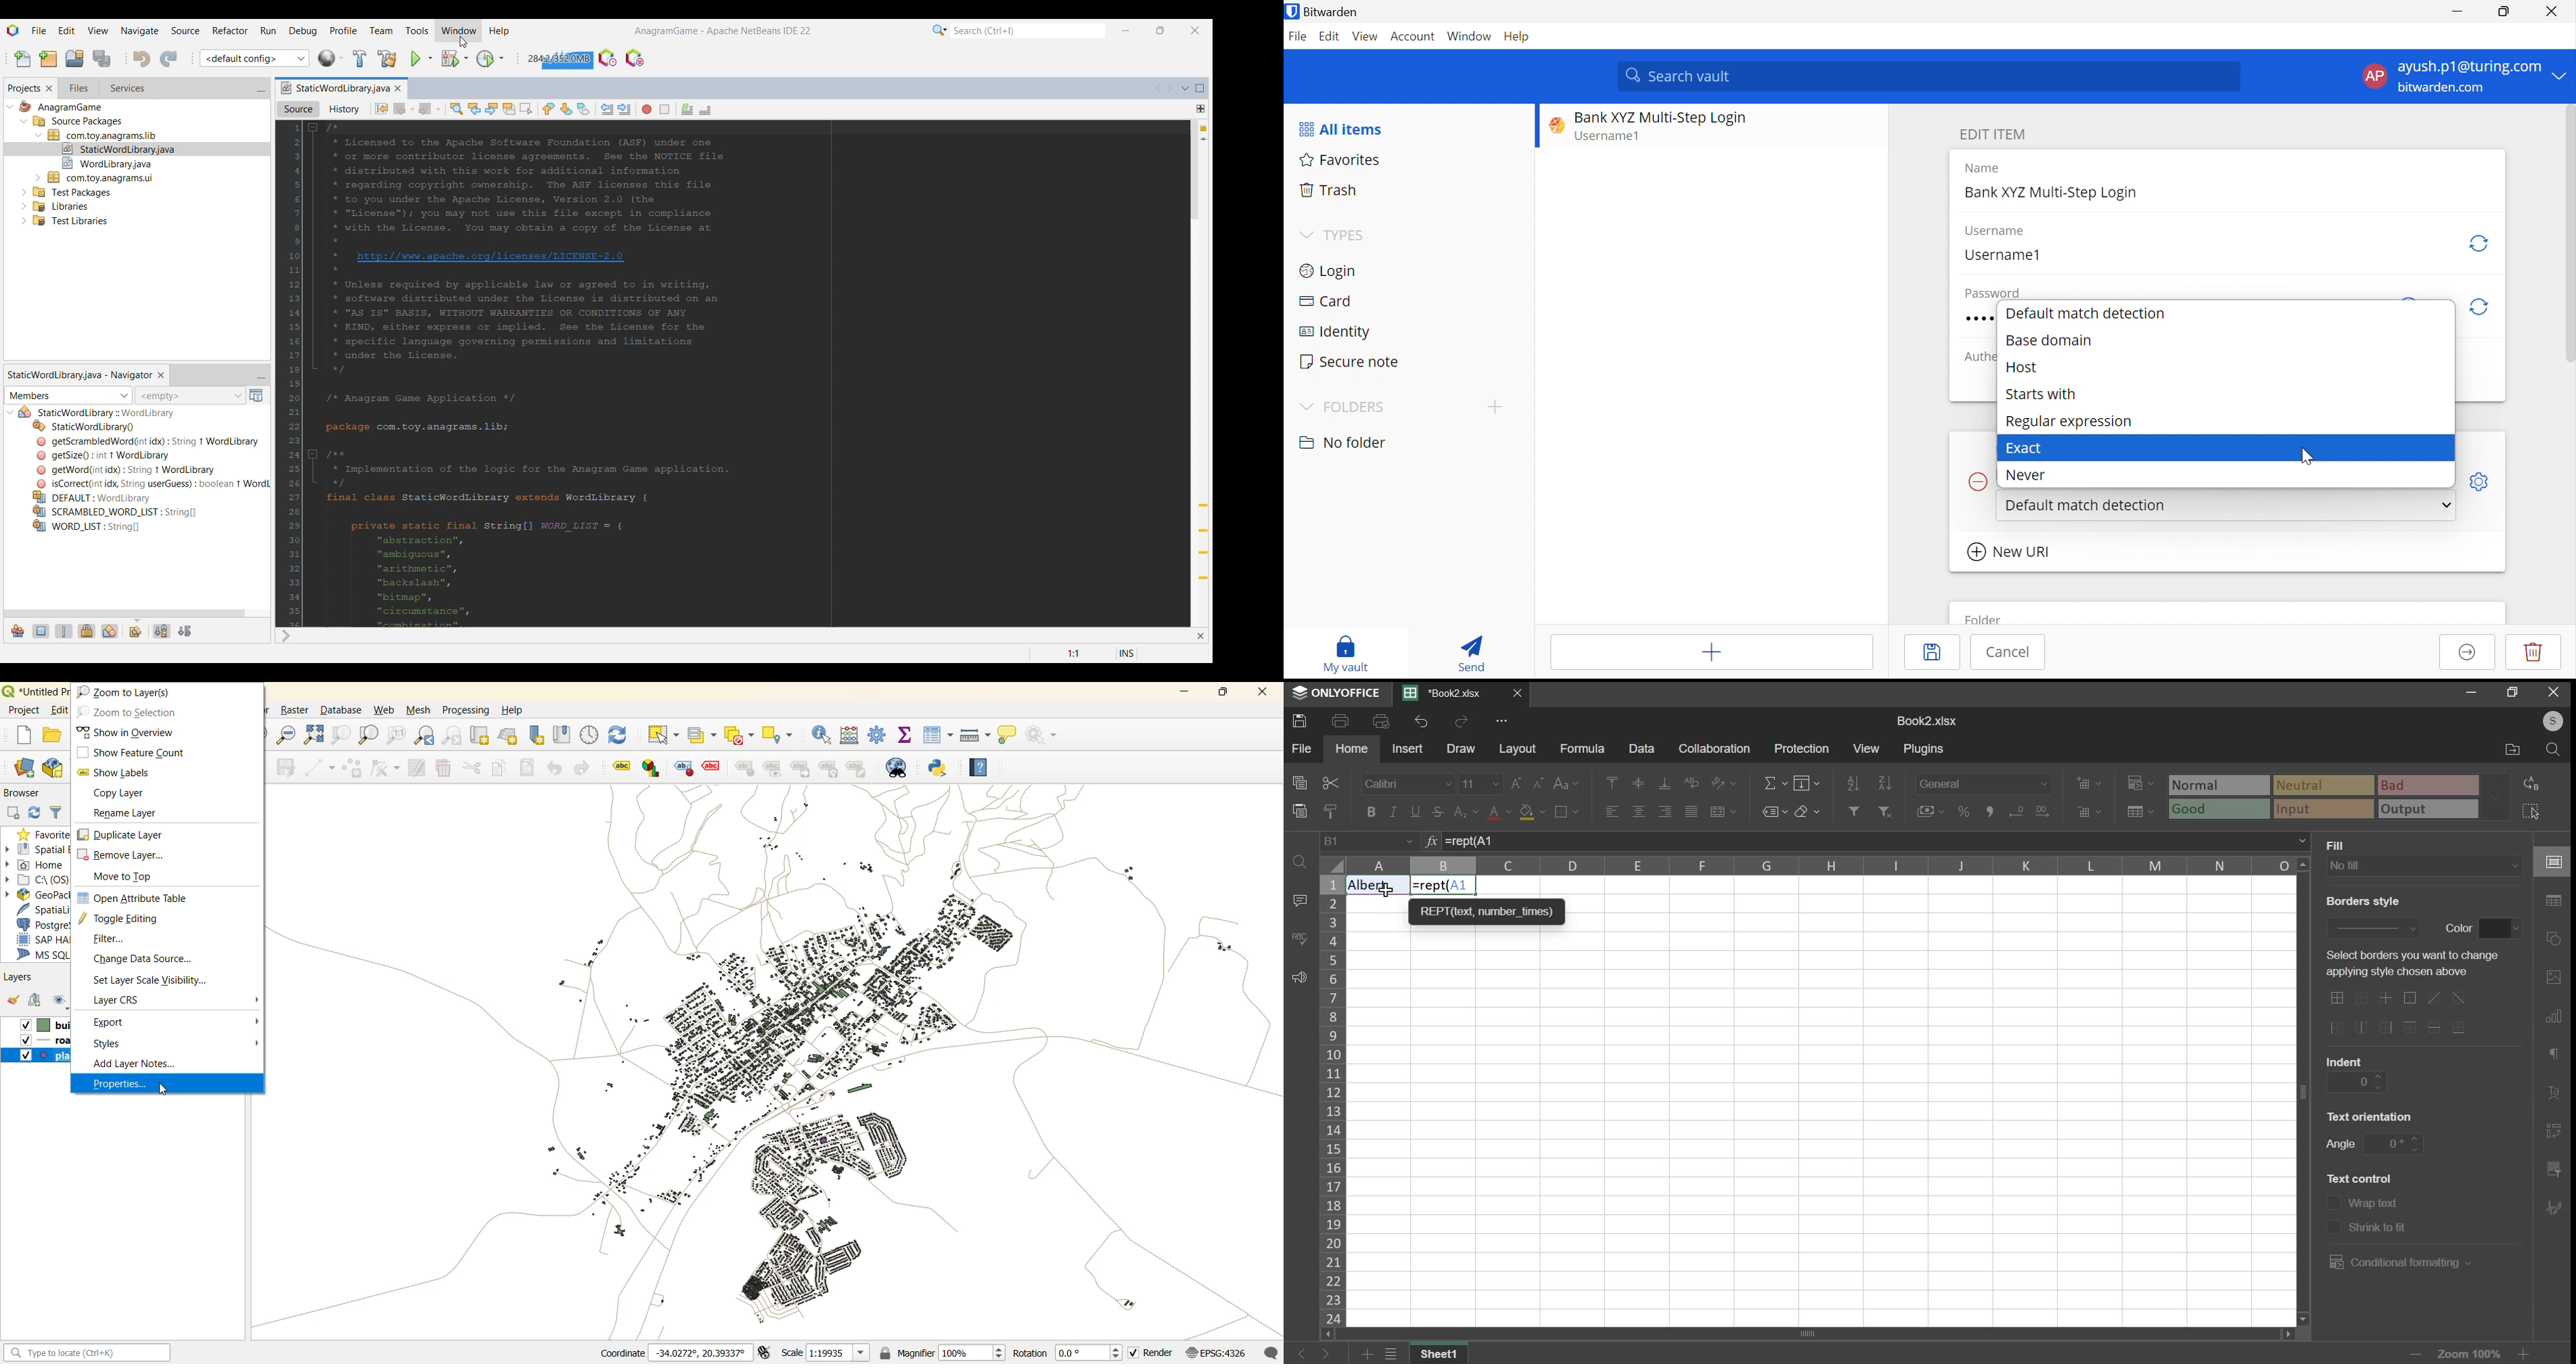 This screenshot has height=1372, width=2576. What do you see at coordinates (1299, 1354) in the screenshot?
I see `go back` at bounding box center [1299, 1354].